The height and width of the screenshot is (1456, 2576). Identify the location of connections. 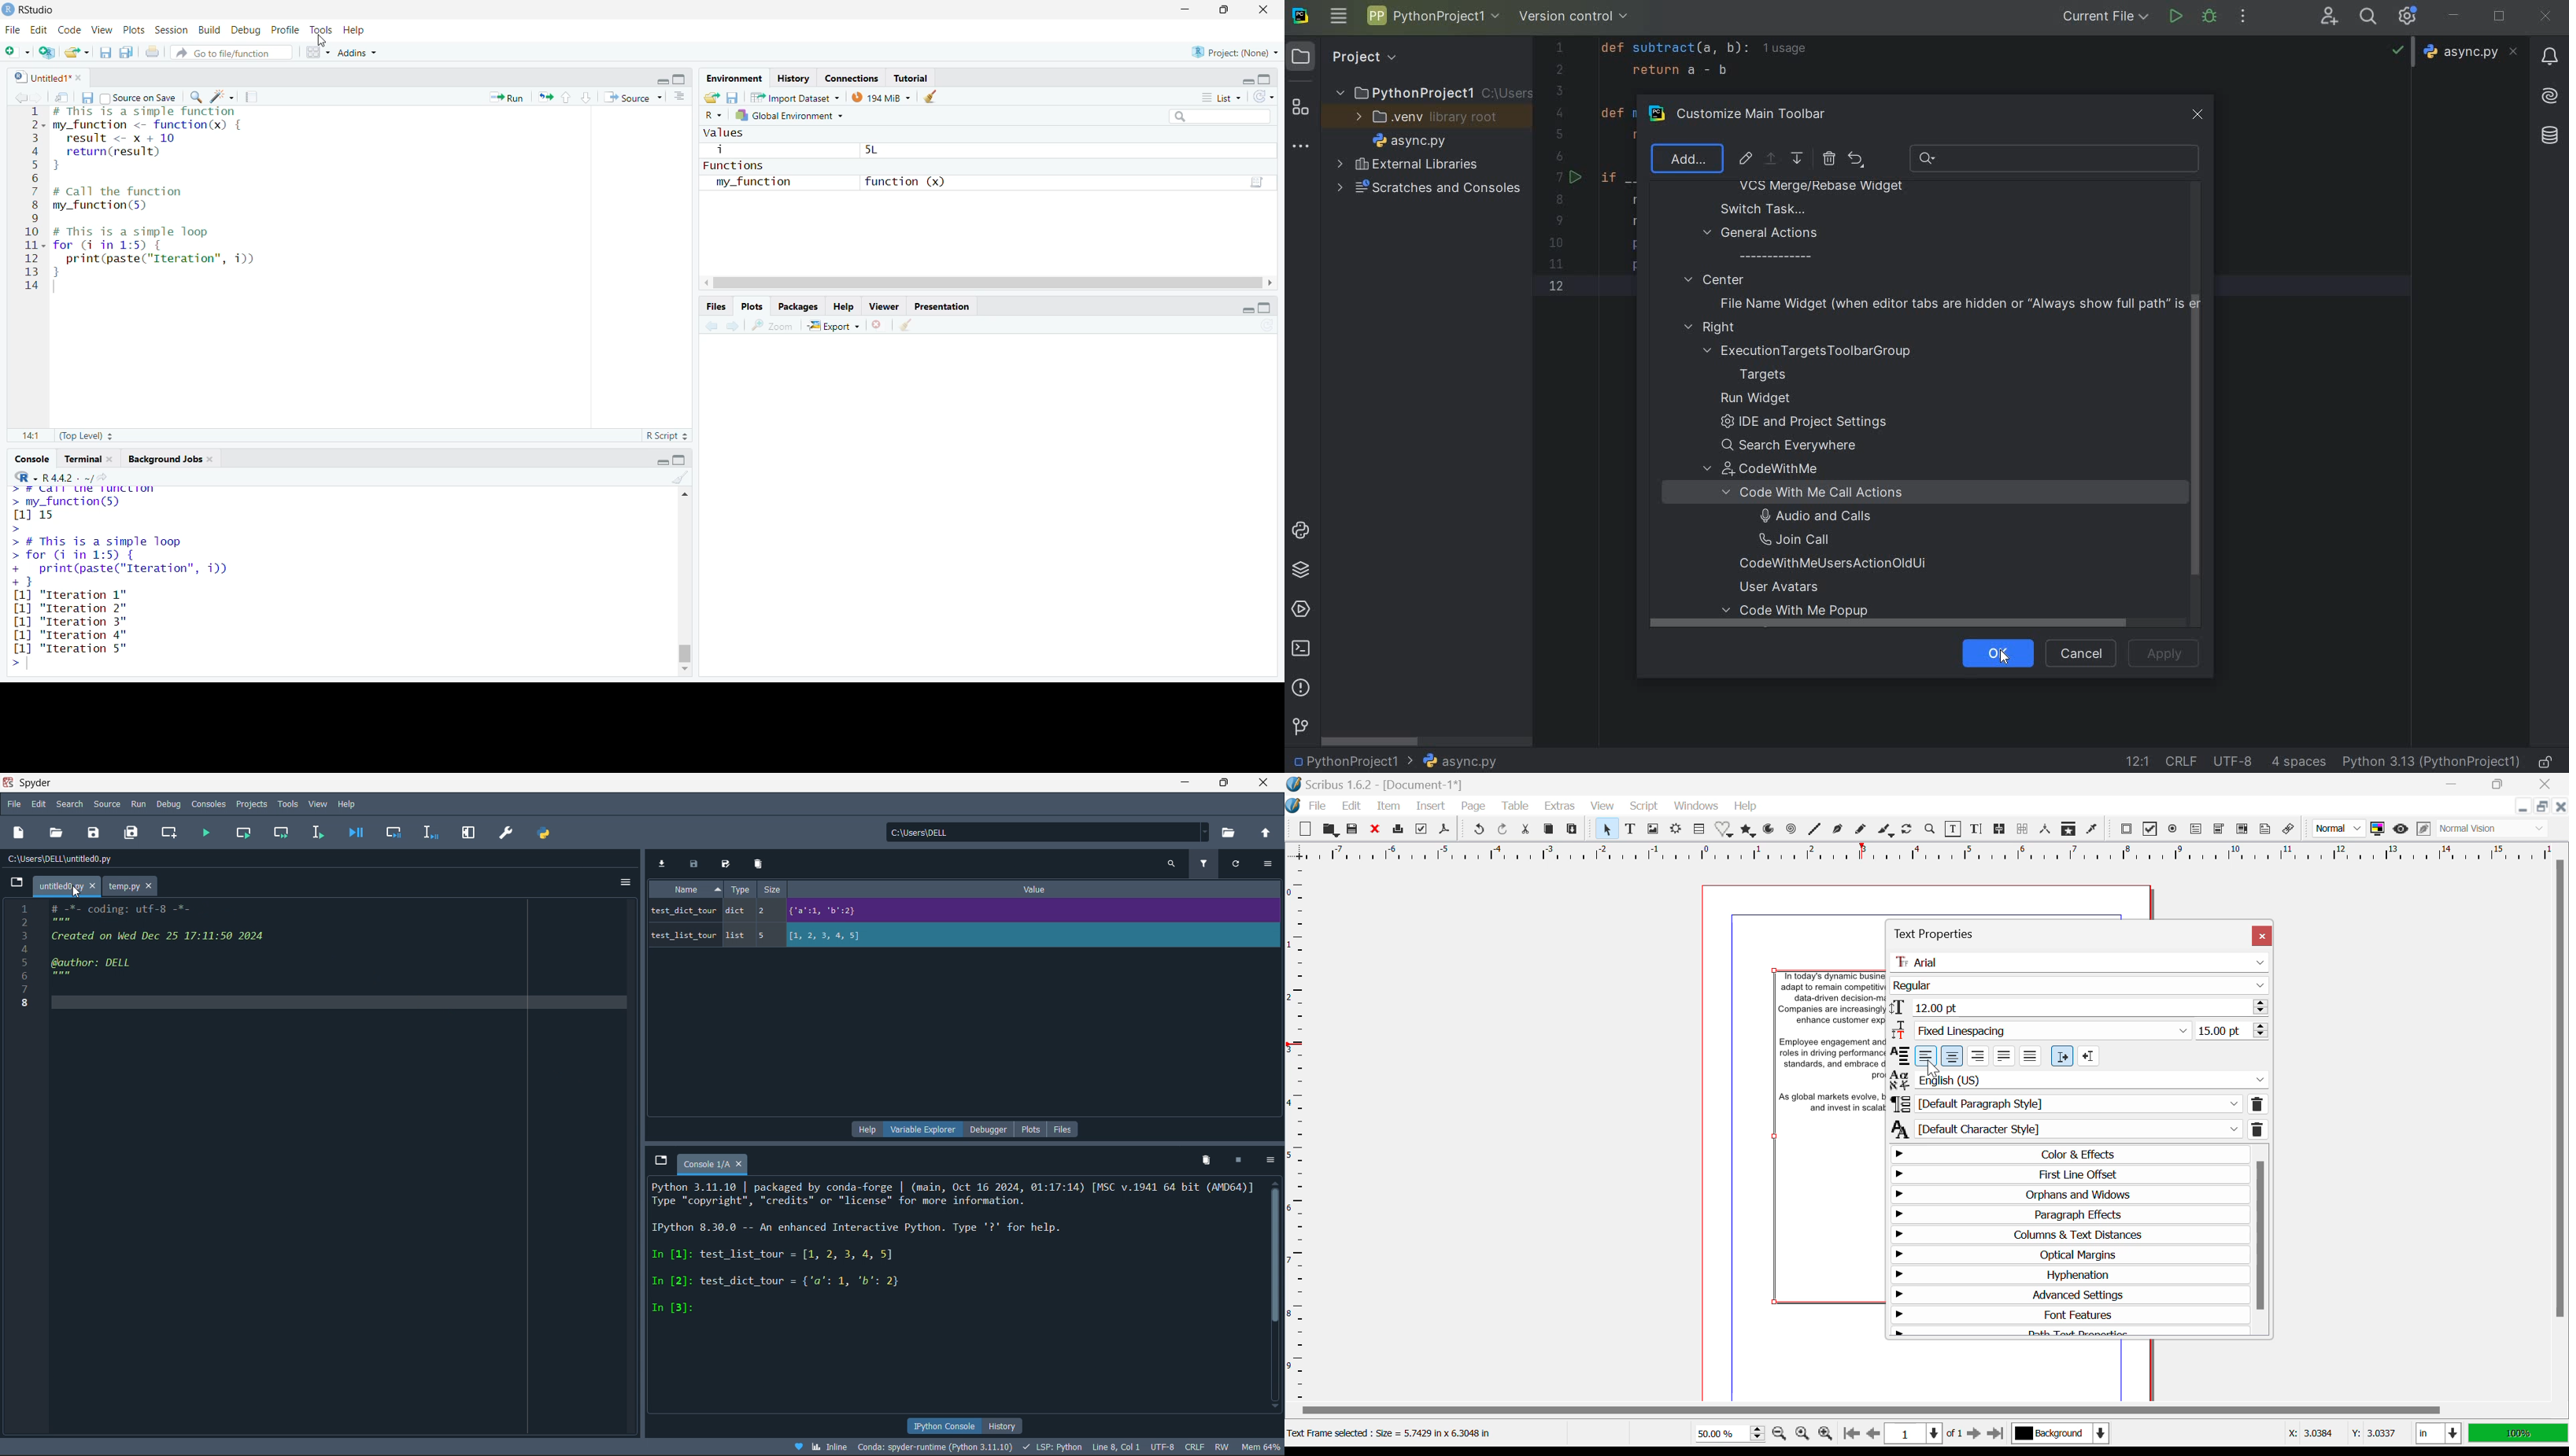
(850, 76).